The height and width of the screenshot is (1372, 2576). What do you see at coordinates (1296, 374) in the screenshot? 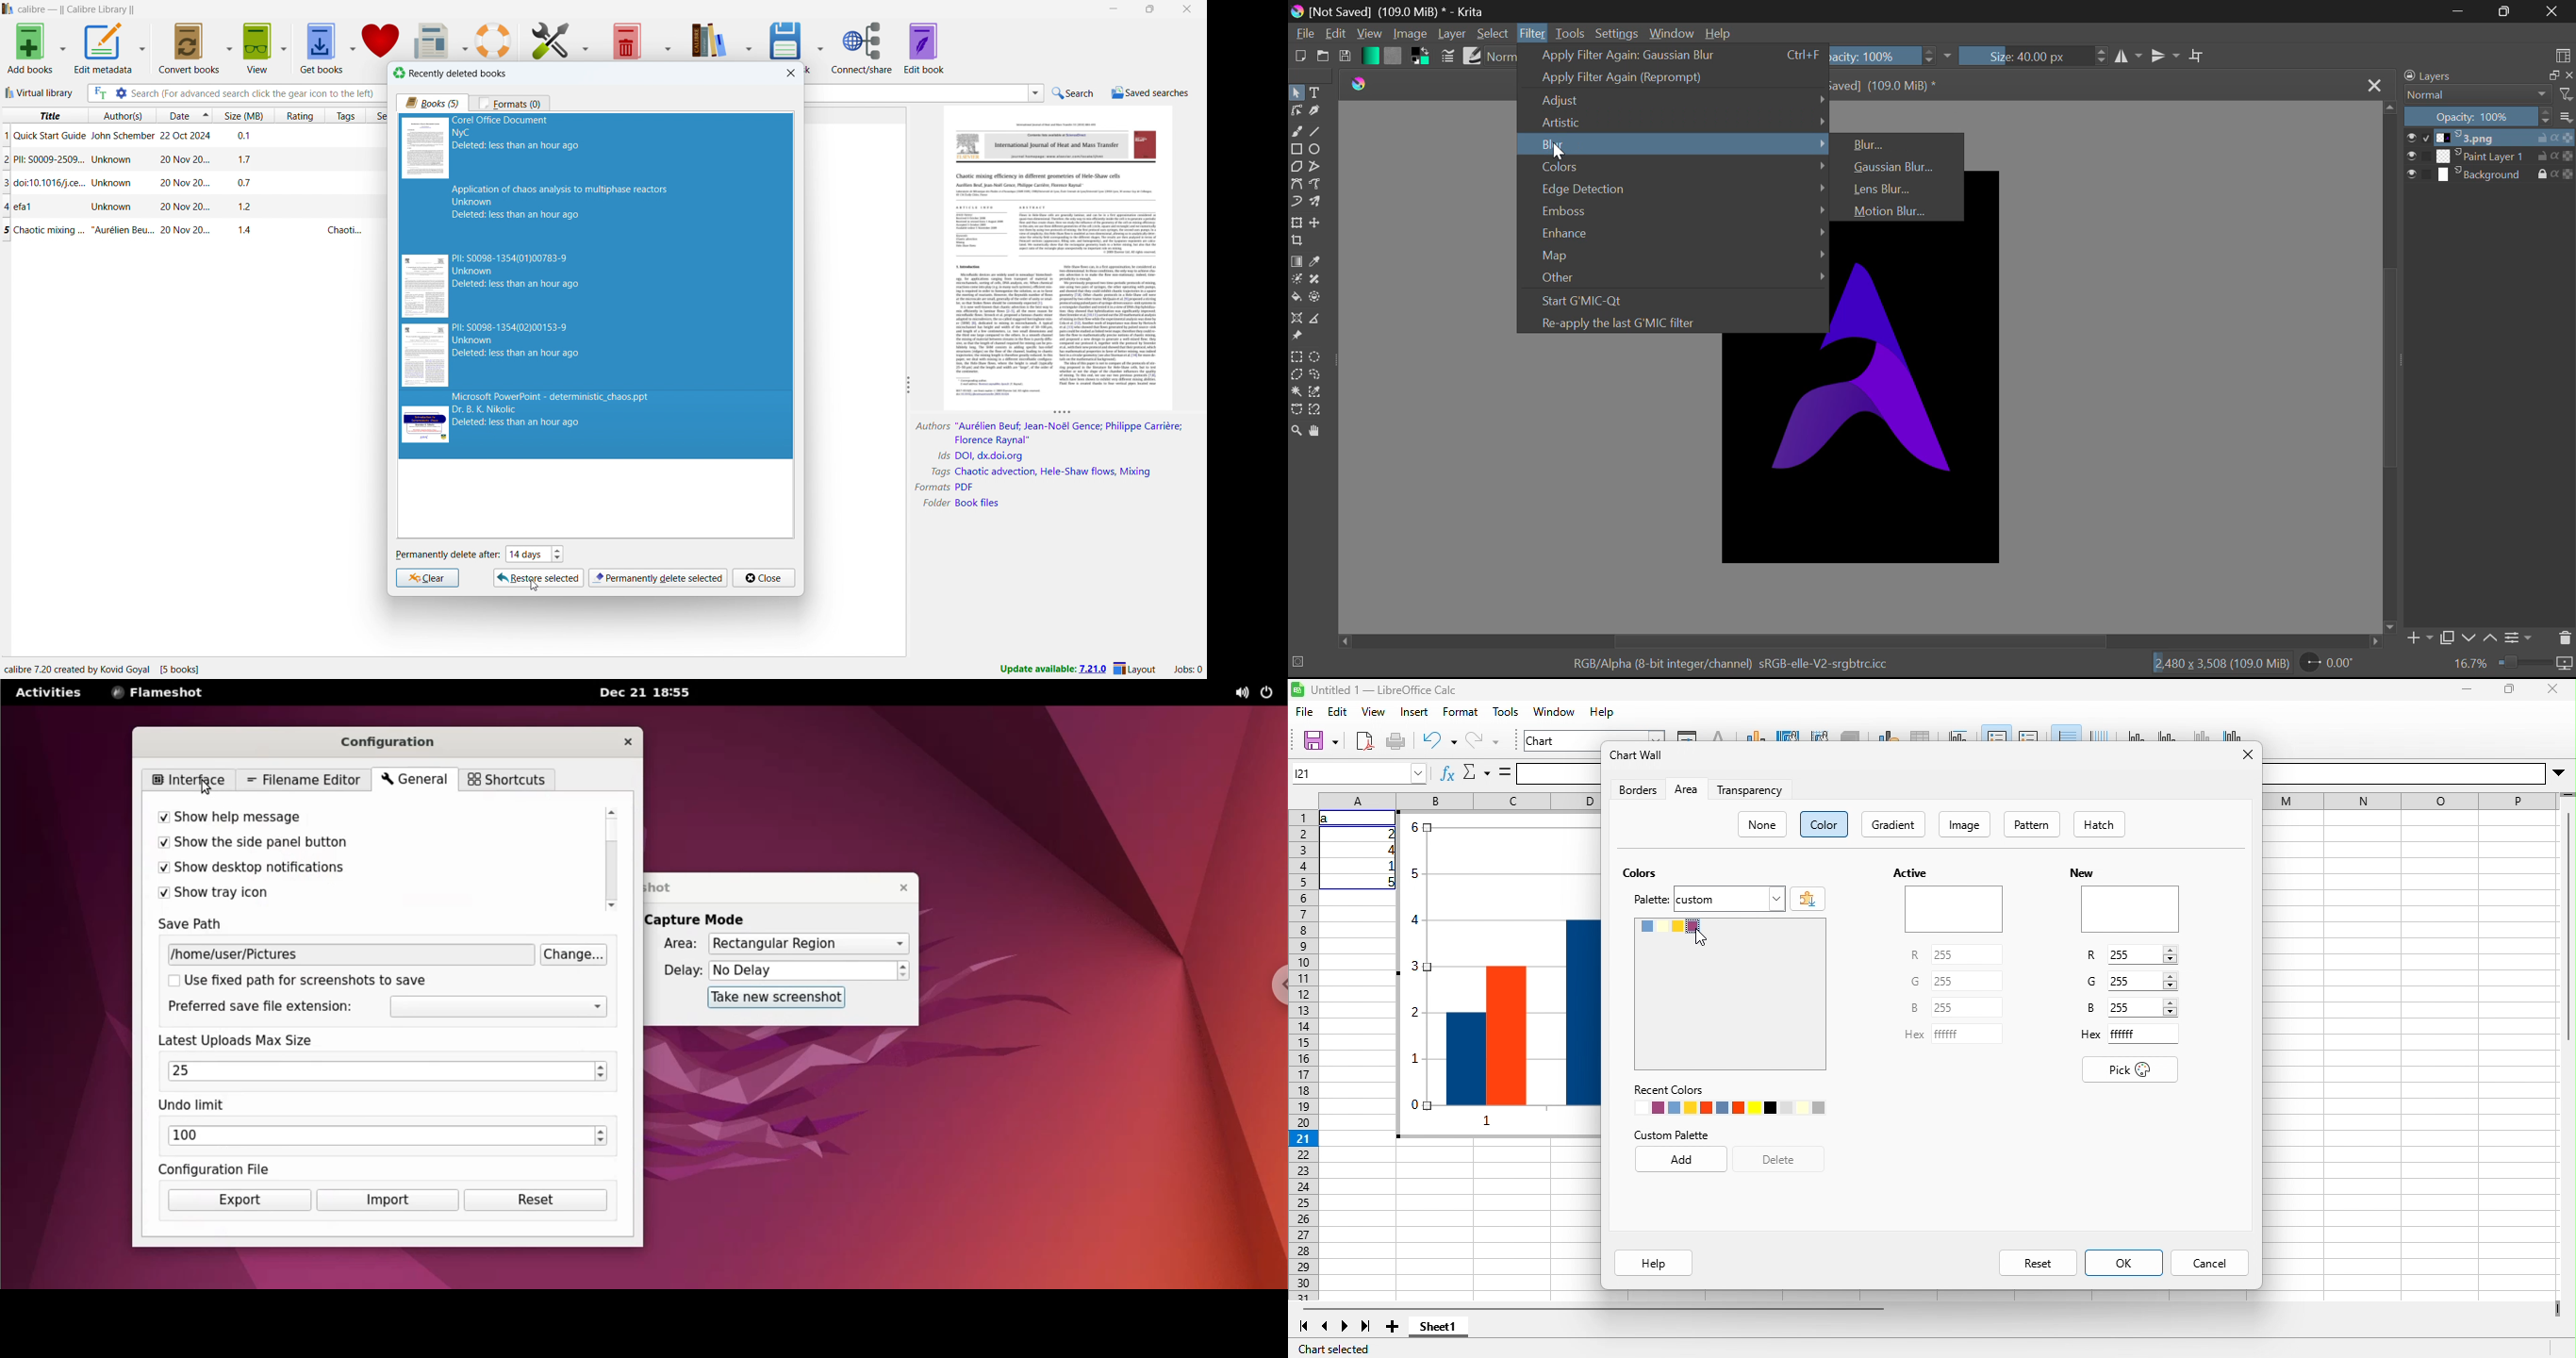
I see `Polygon Selection Tool` at bounding box center [1296, 374].